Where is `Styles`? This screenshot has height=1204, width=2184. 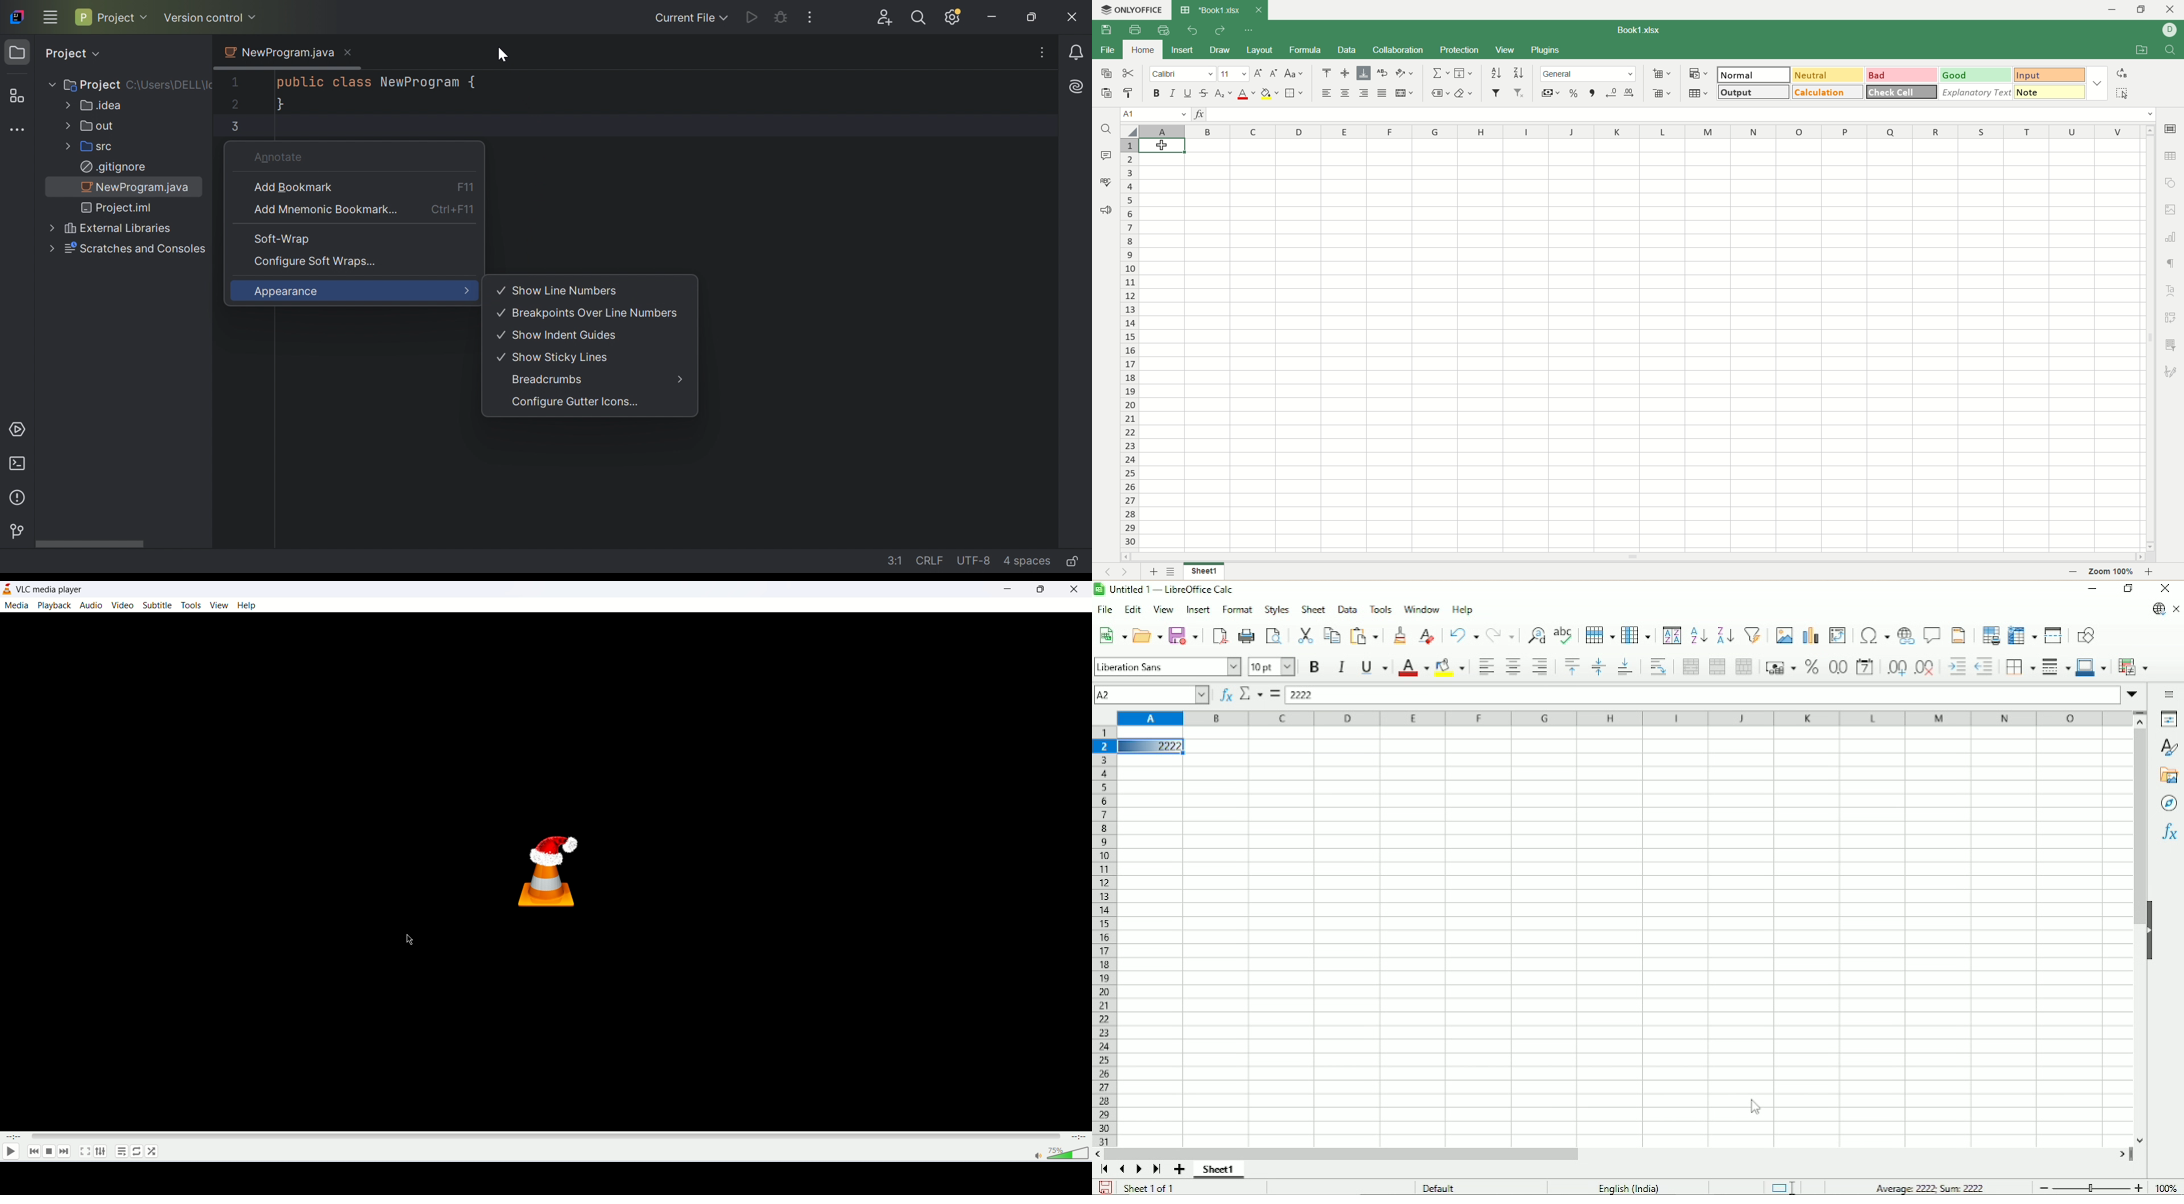 Styles is located at coordinates (1276, 609).